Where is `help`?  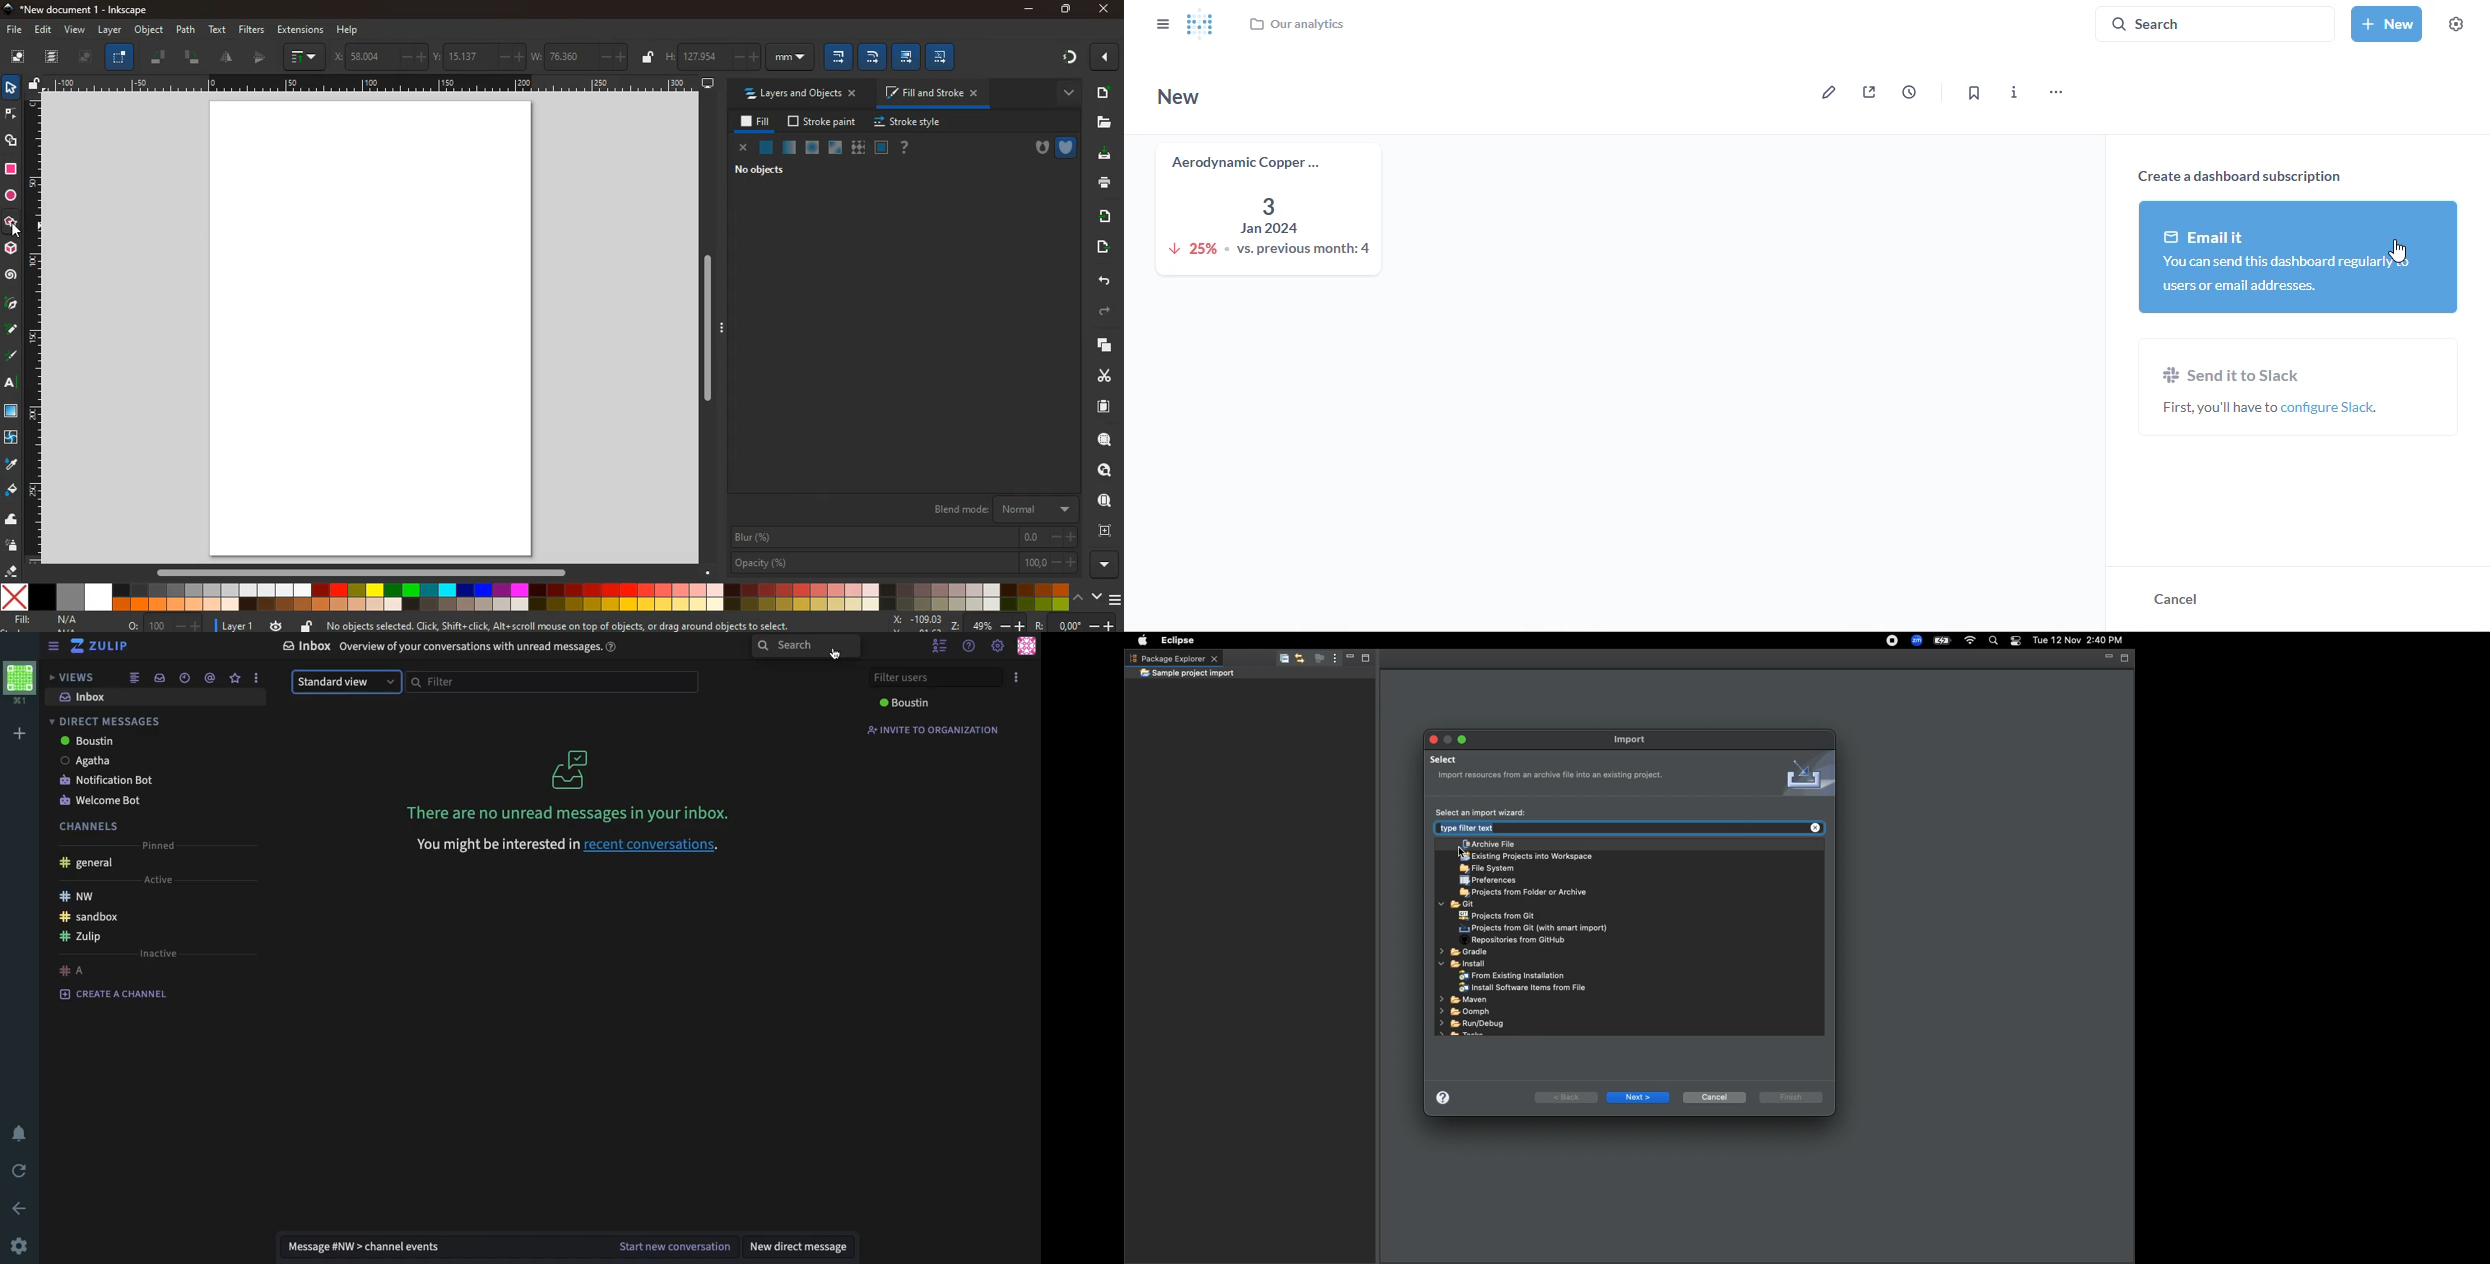
help is located at coordinates (968, 648).